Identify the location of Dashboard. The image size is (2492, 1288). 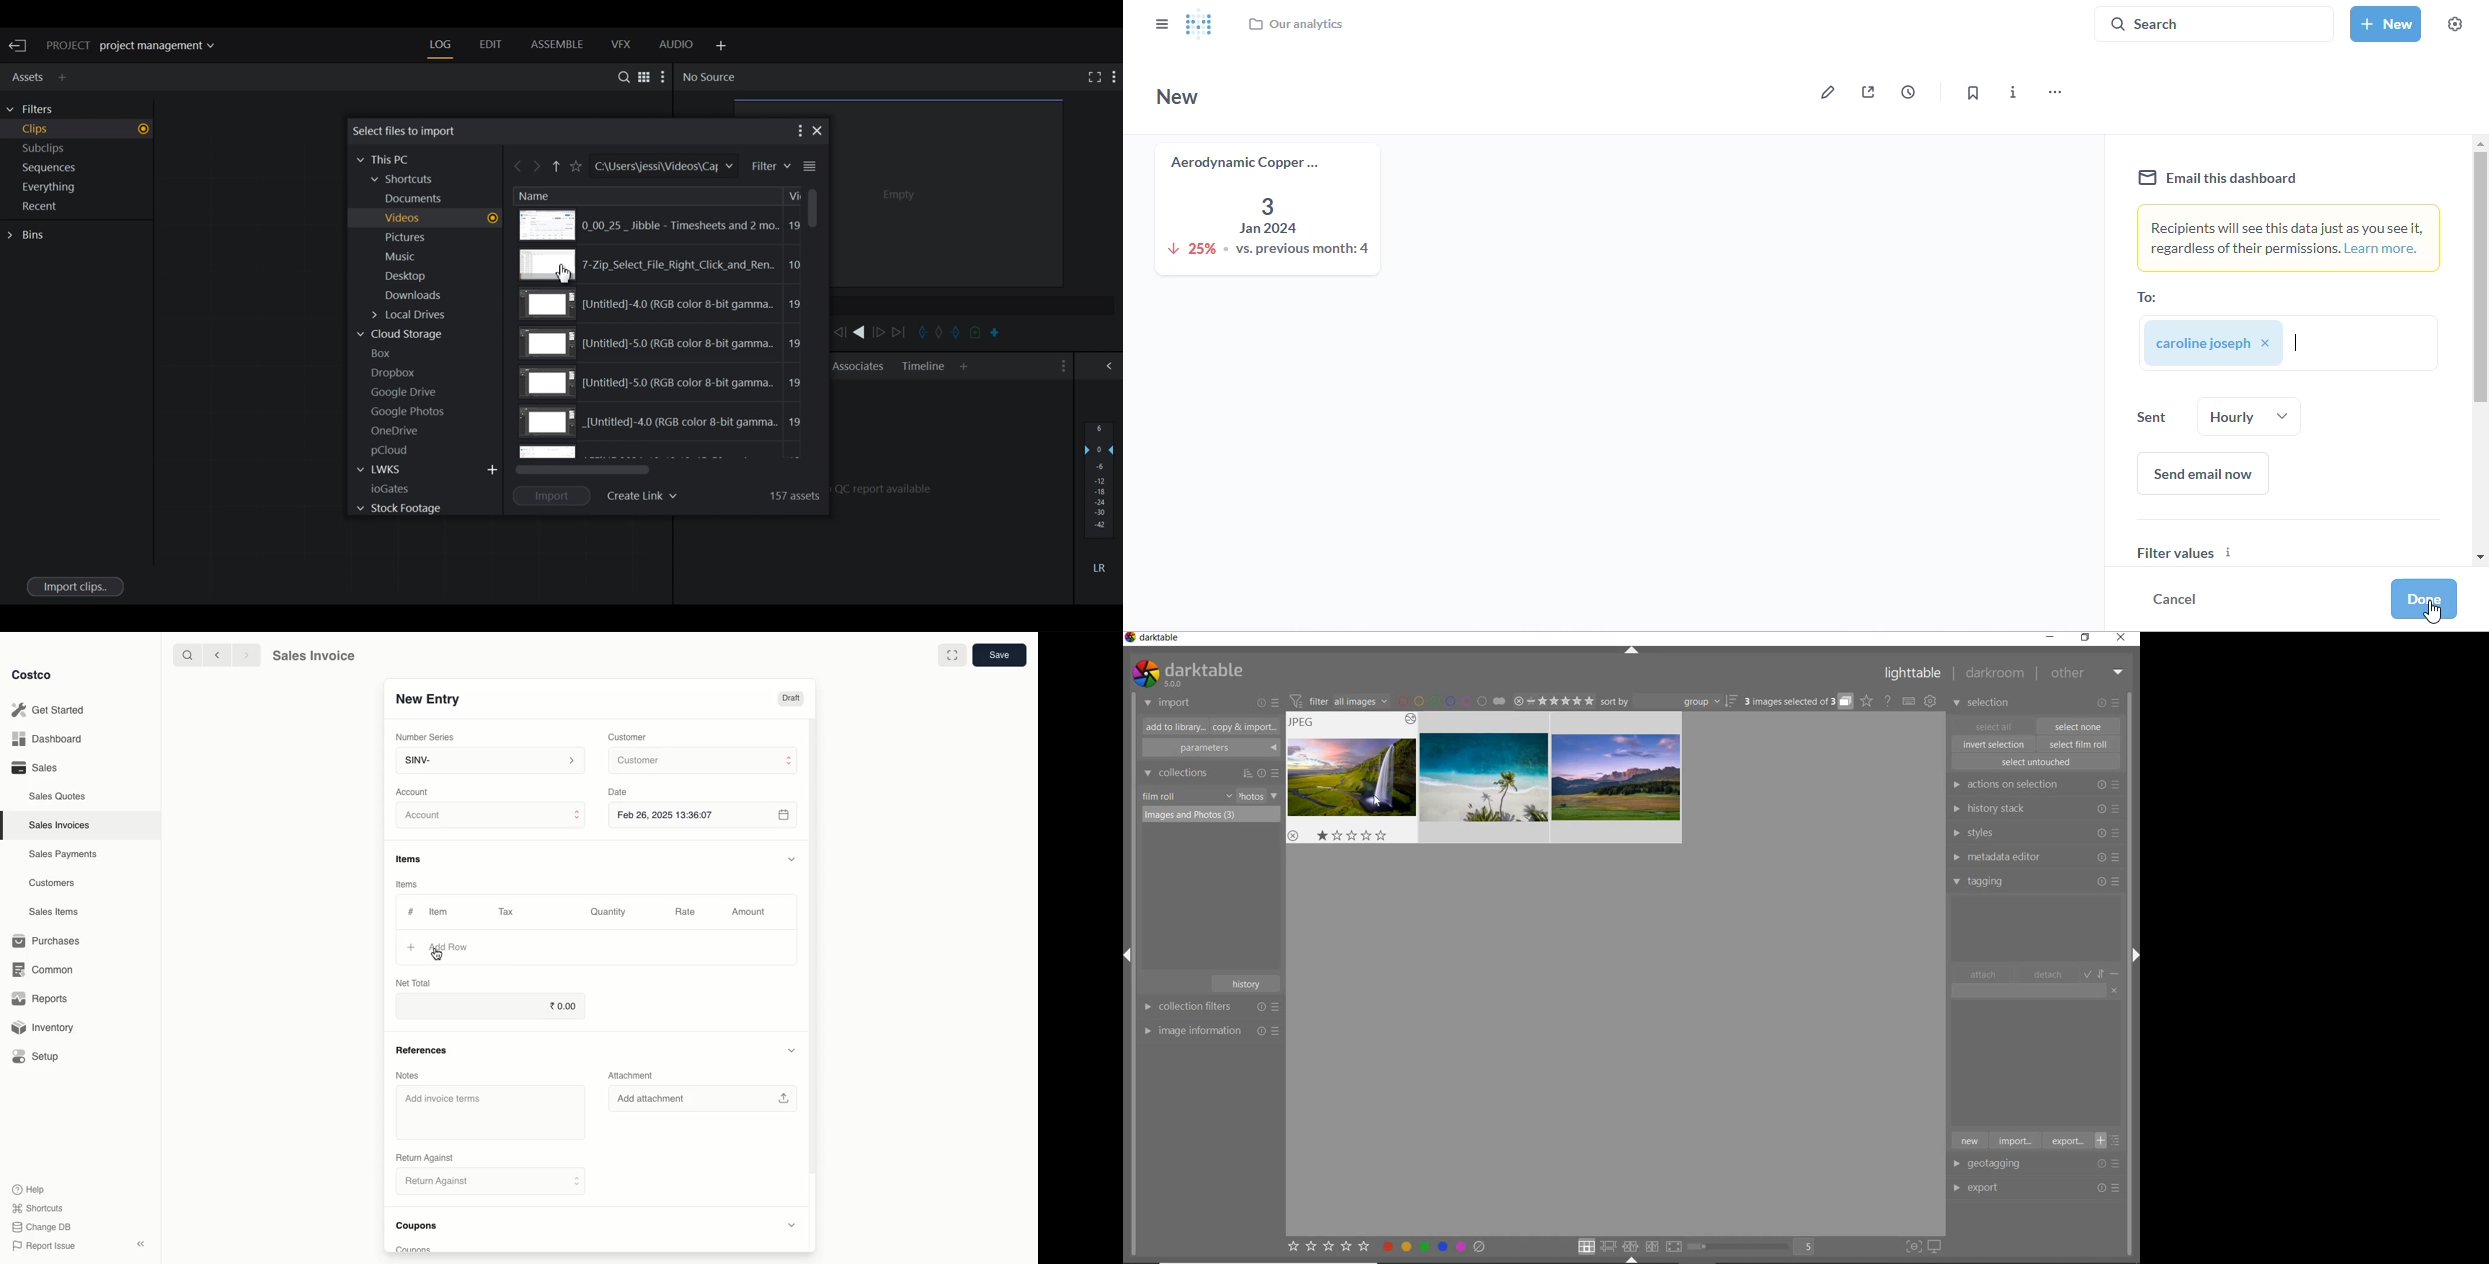
(45, 739).